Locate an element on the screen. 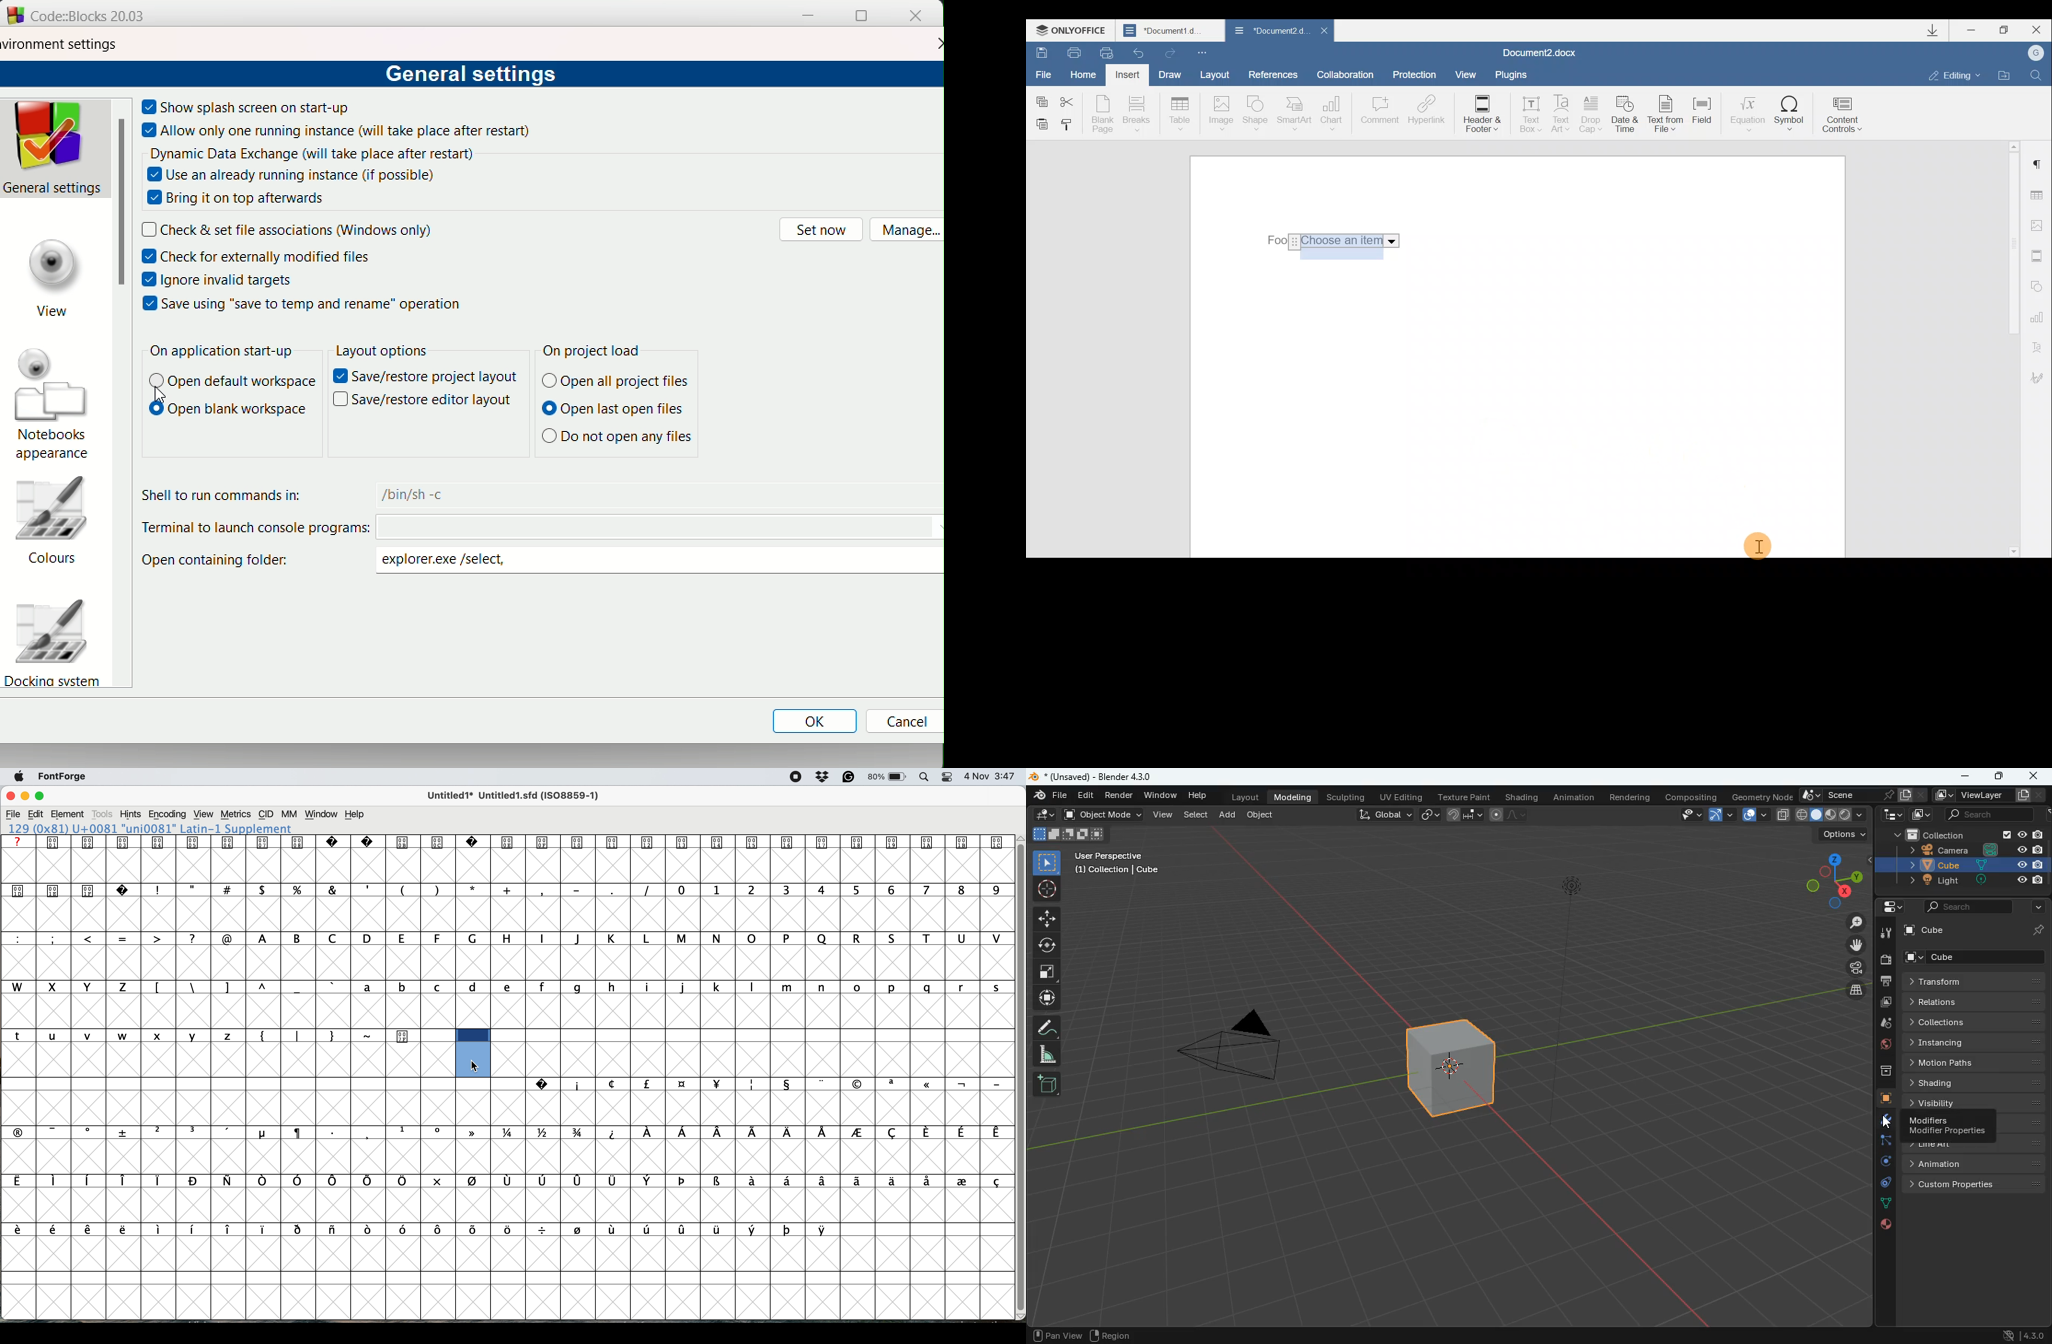 The height and width of the screenshot is (1344, 2072). text is located at coordinates (227, 411).